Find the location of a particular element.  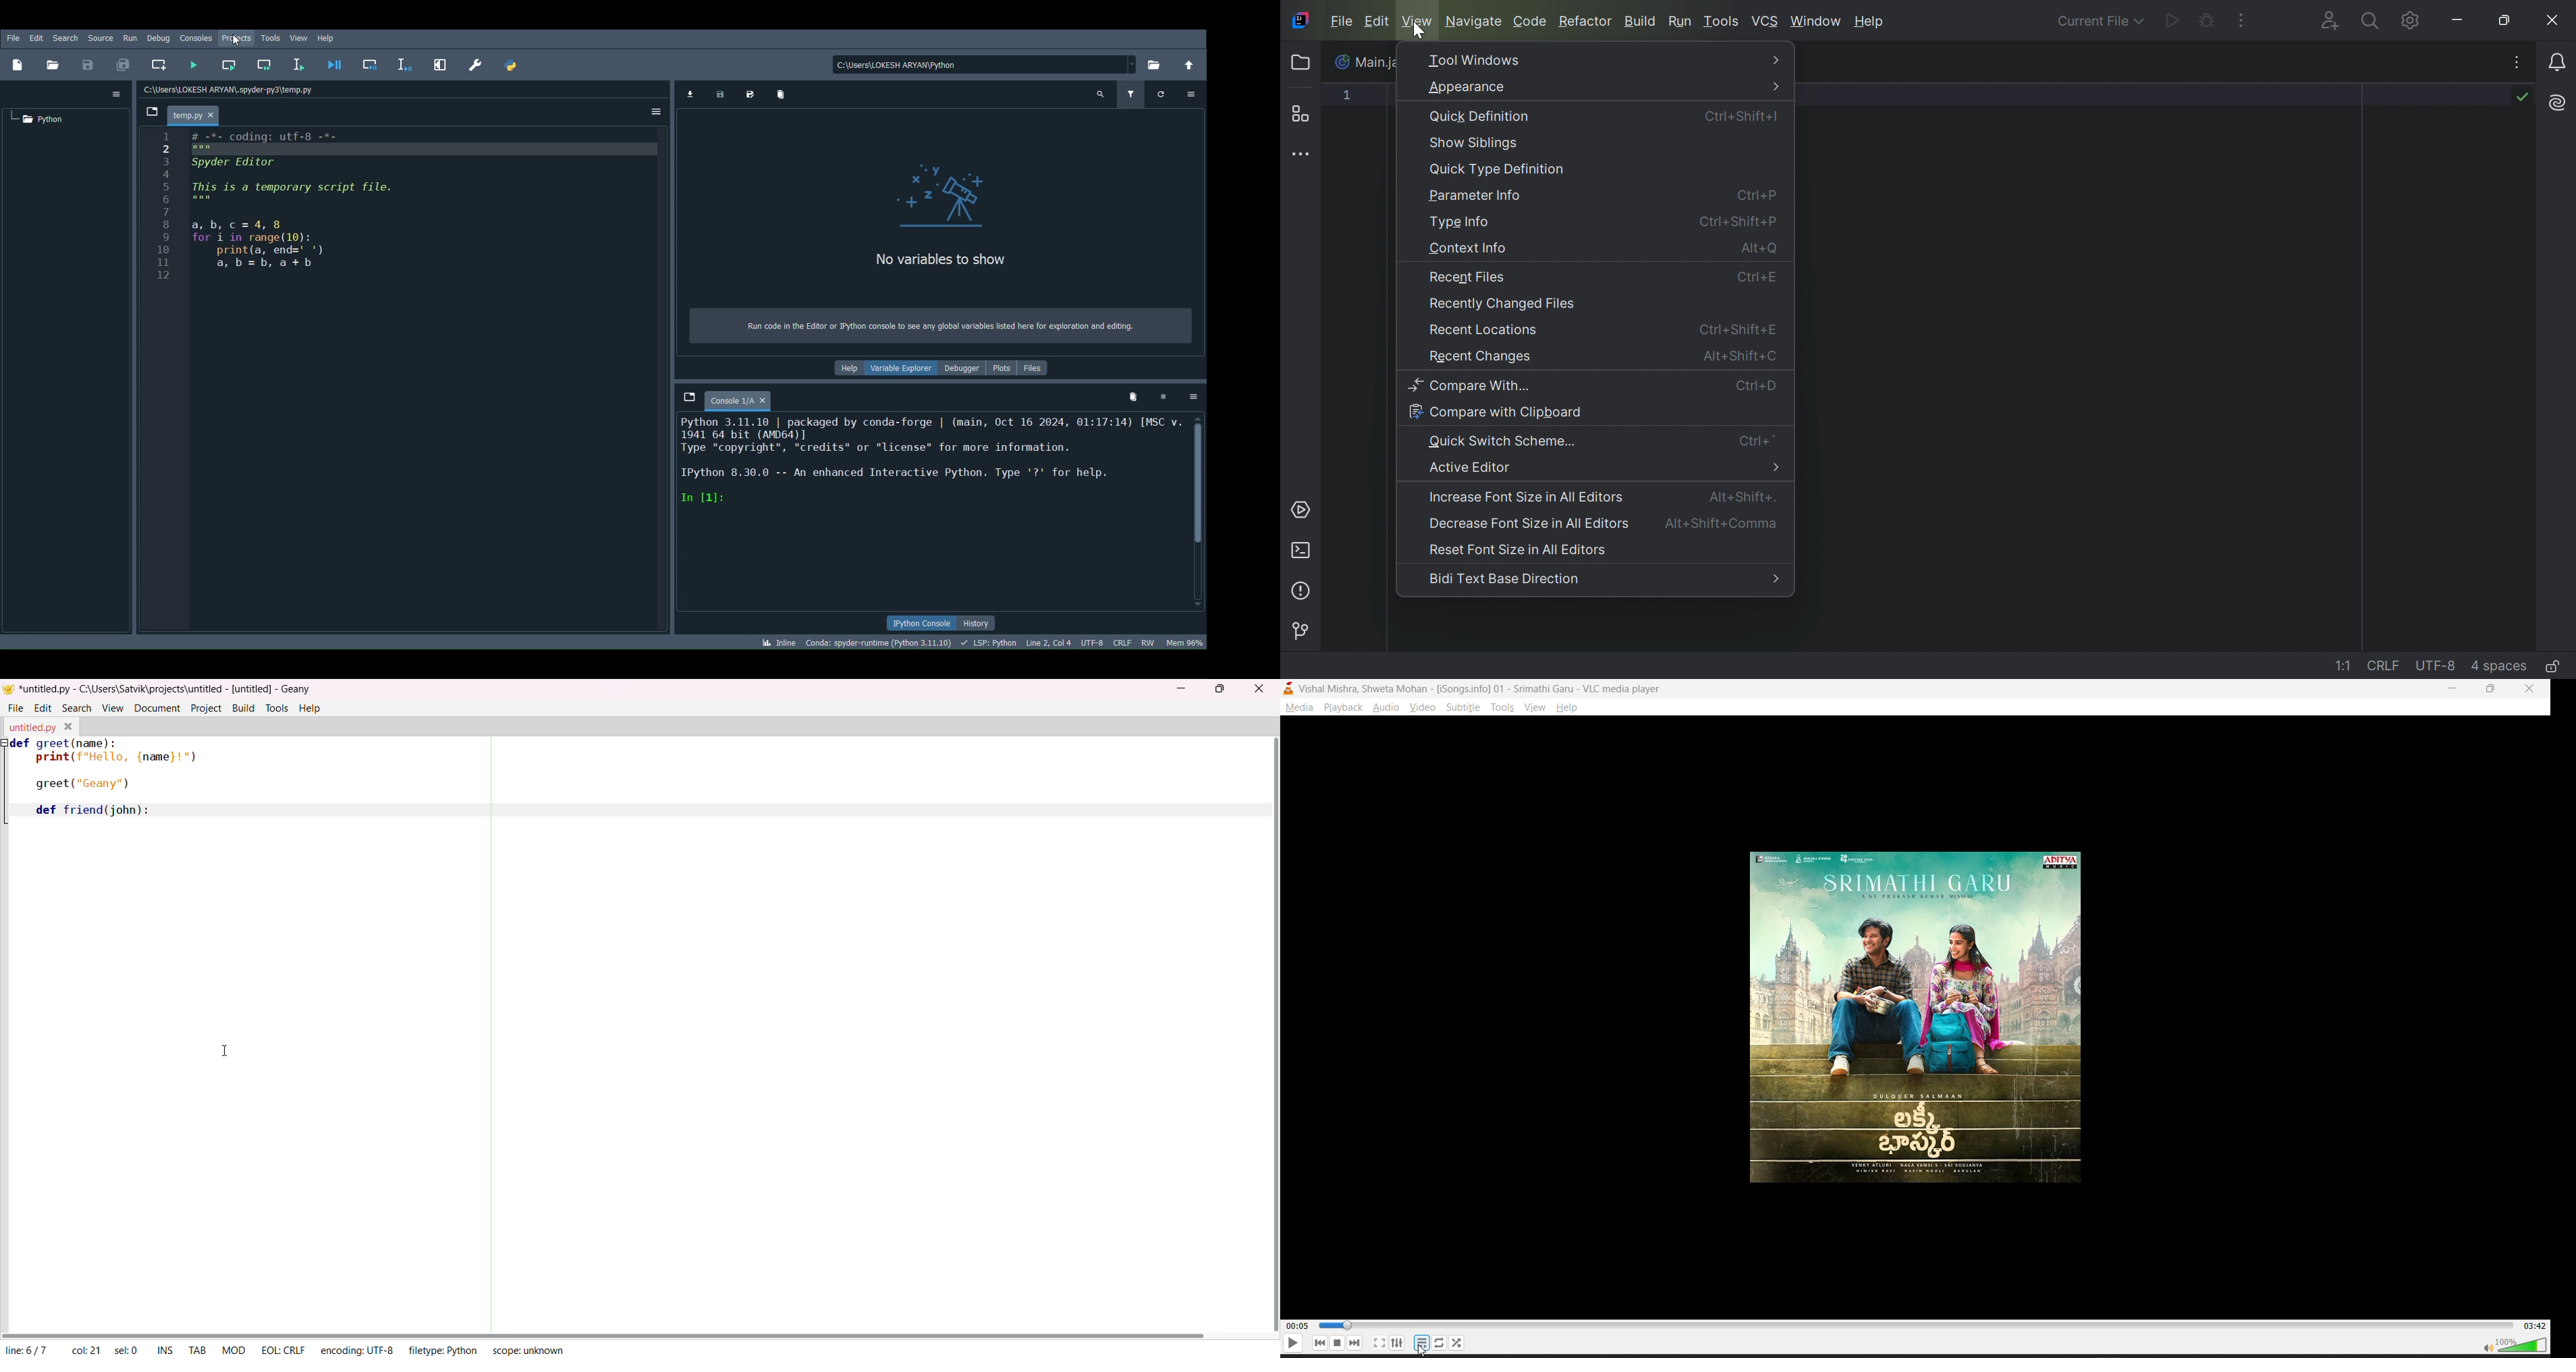

Maximize current pane (Ctrl + Alt + Shift + M) is located at coordinates (439, 63).